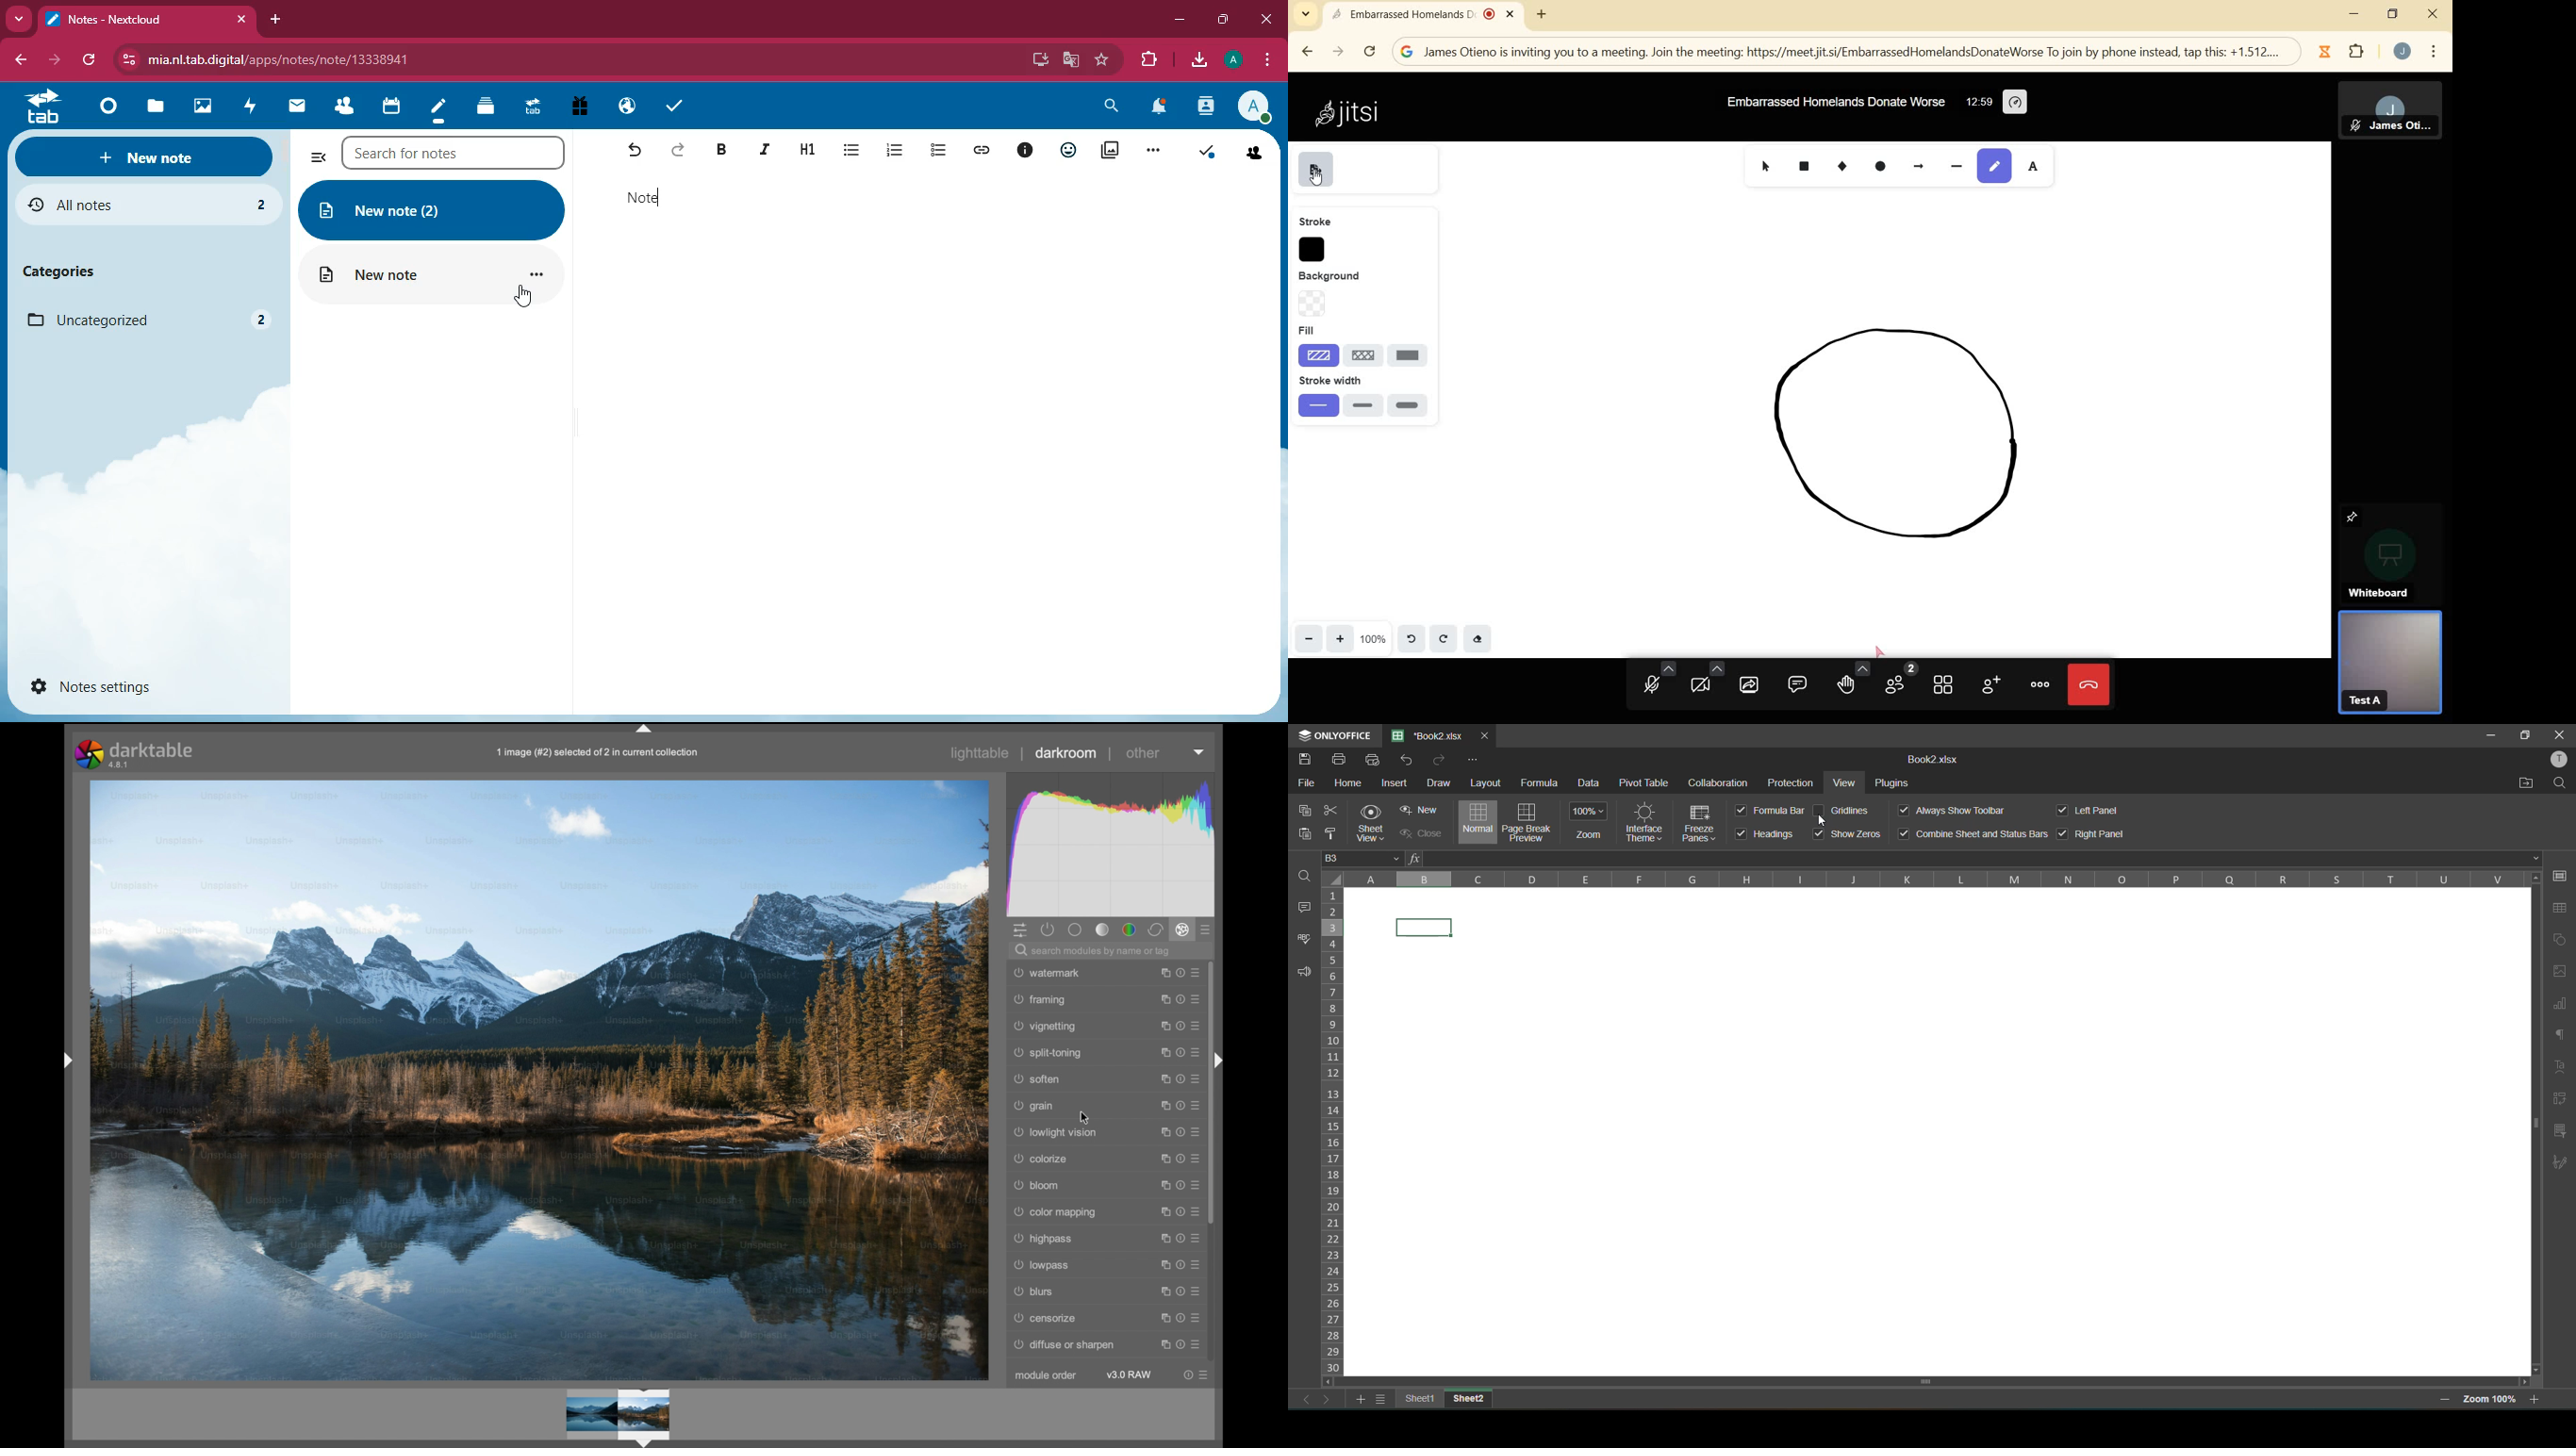  I want to click on copy, so click(1308, 811).